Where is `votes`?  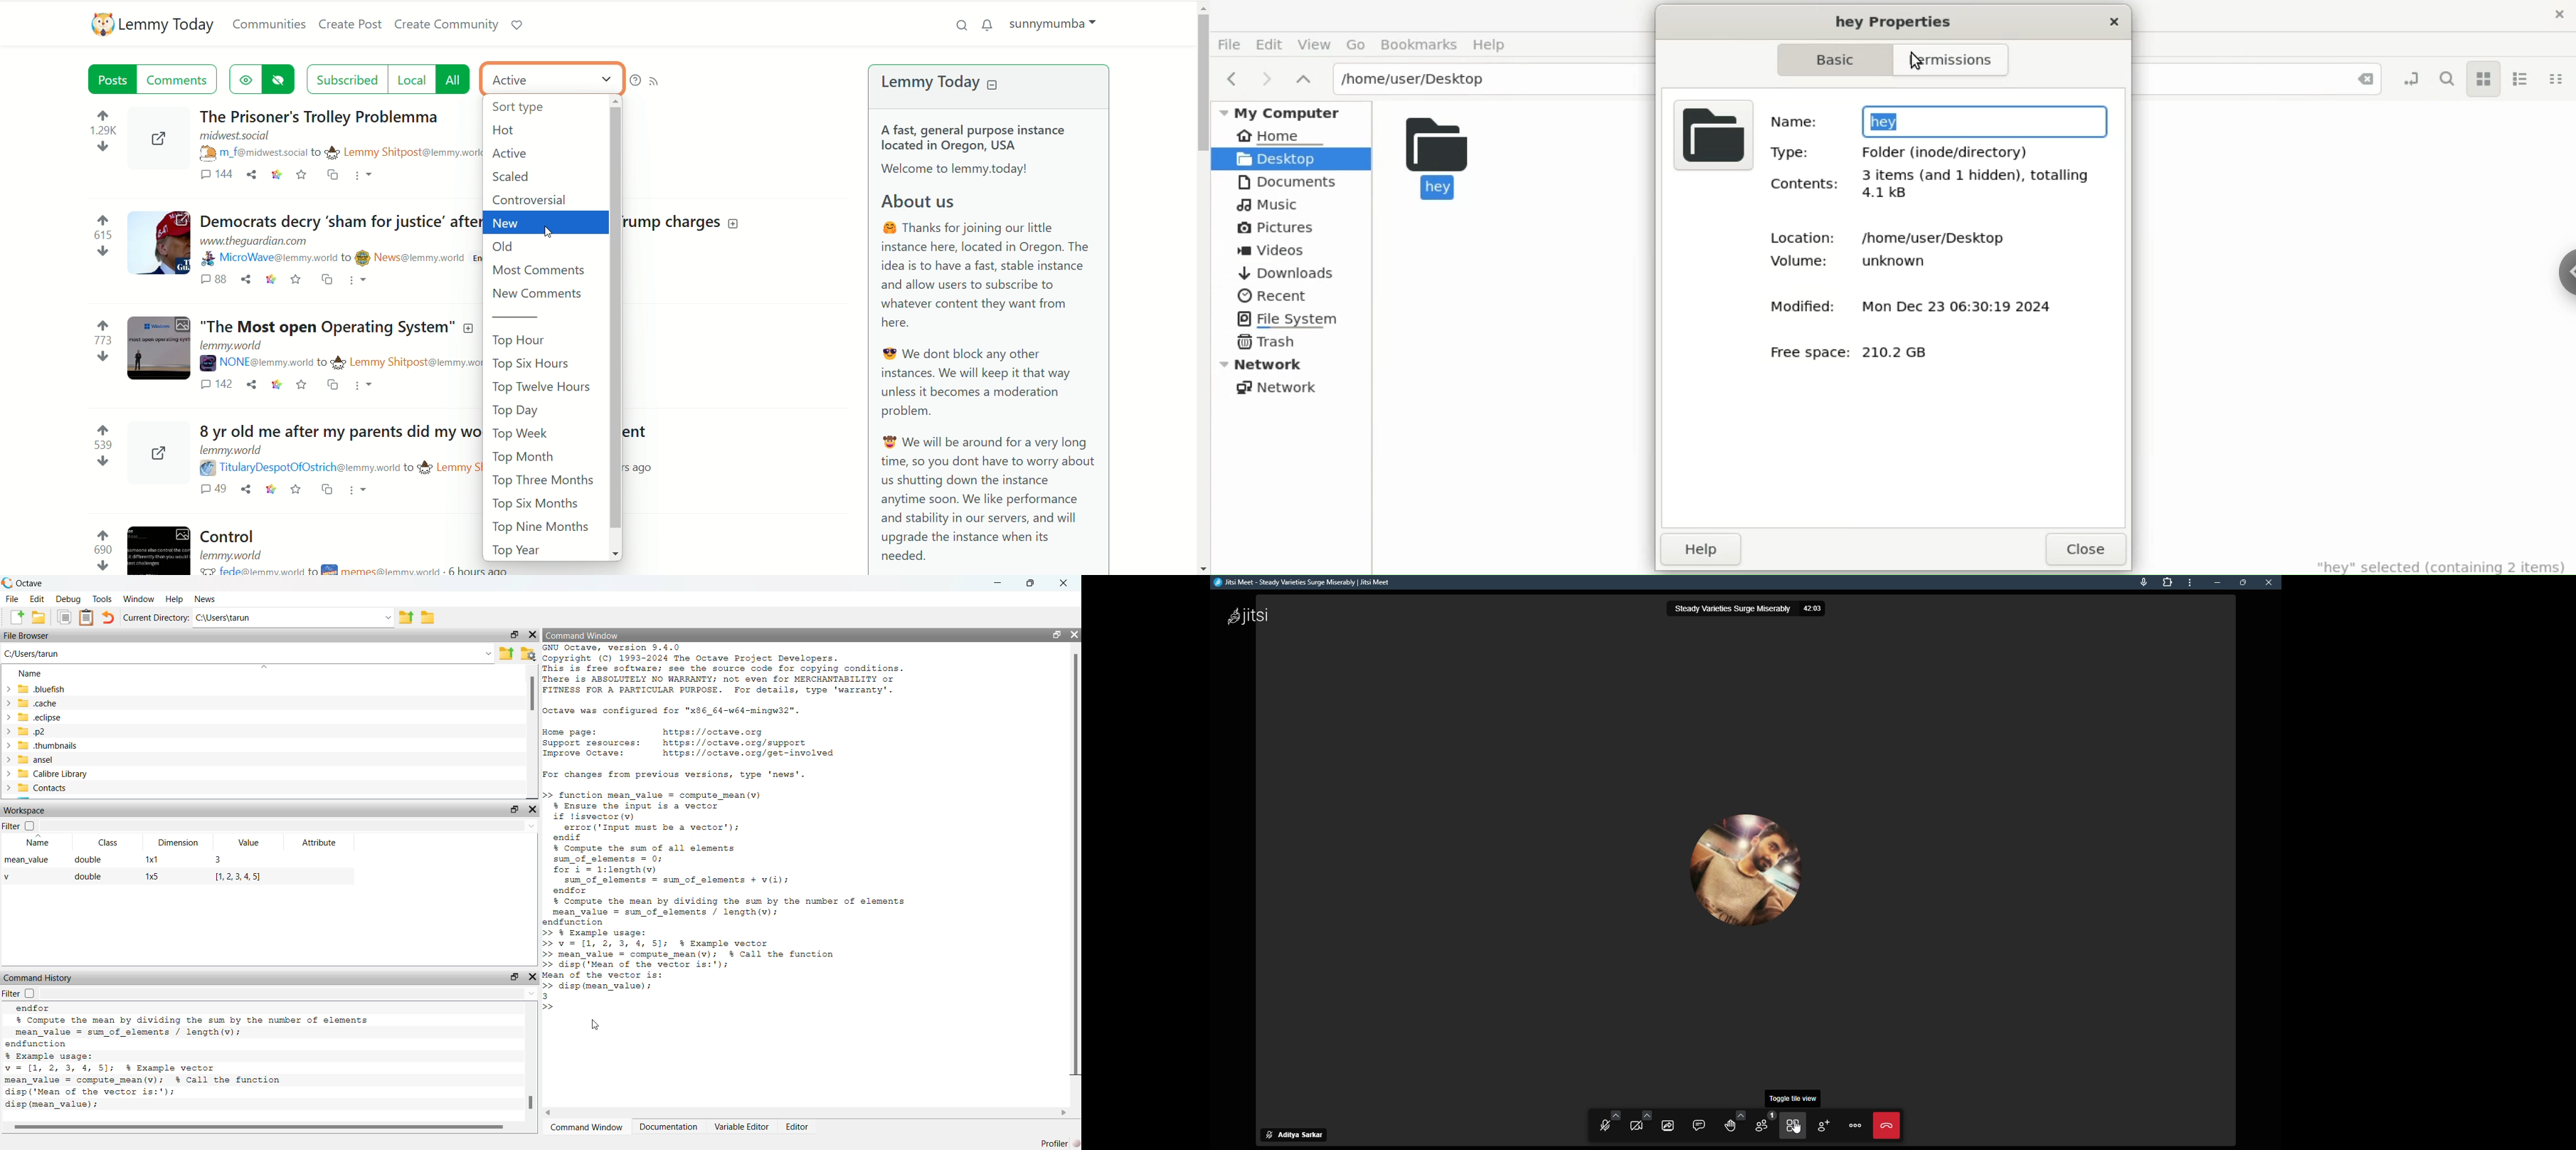 votes is located at coordinates (96, 342).